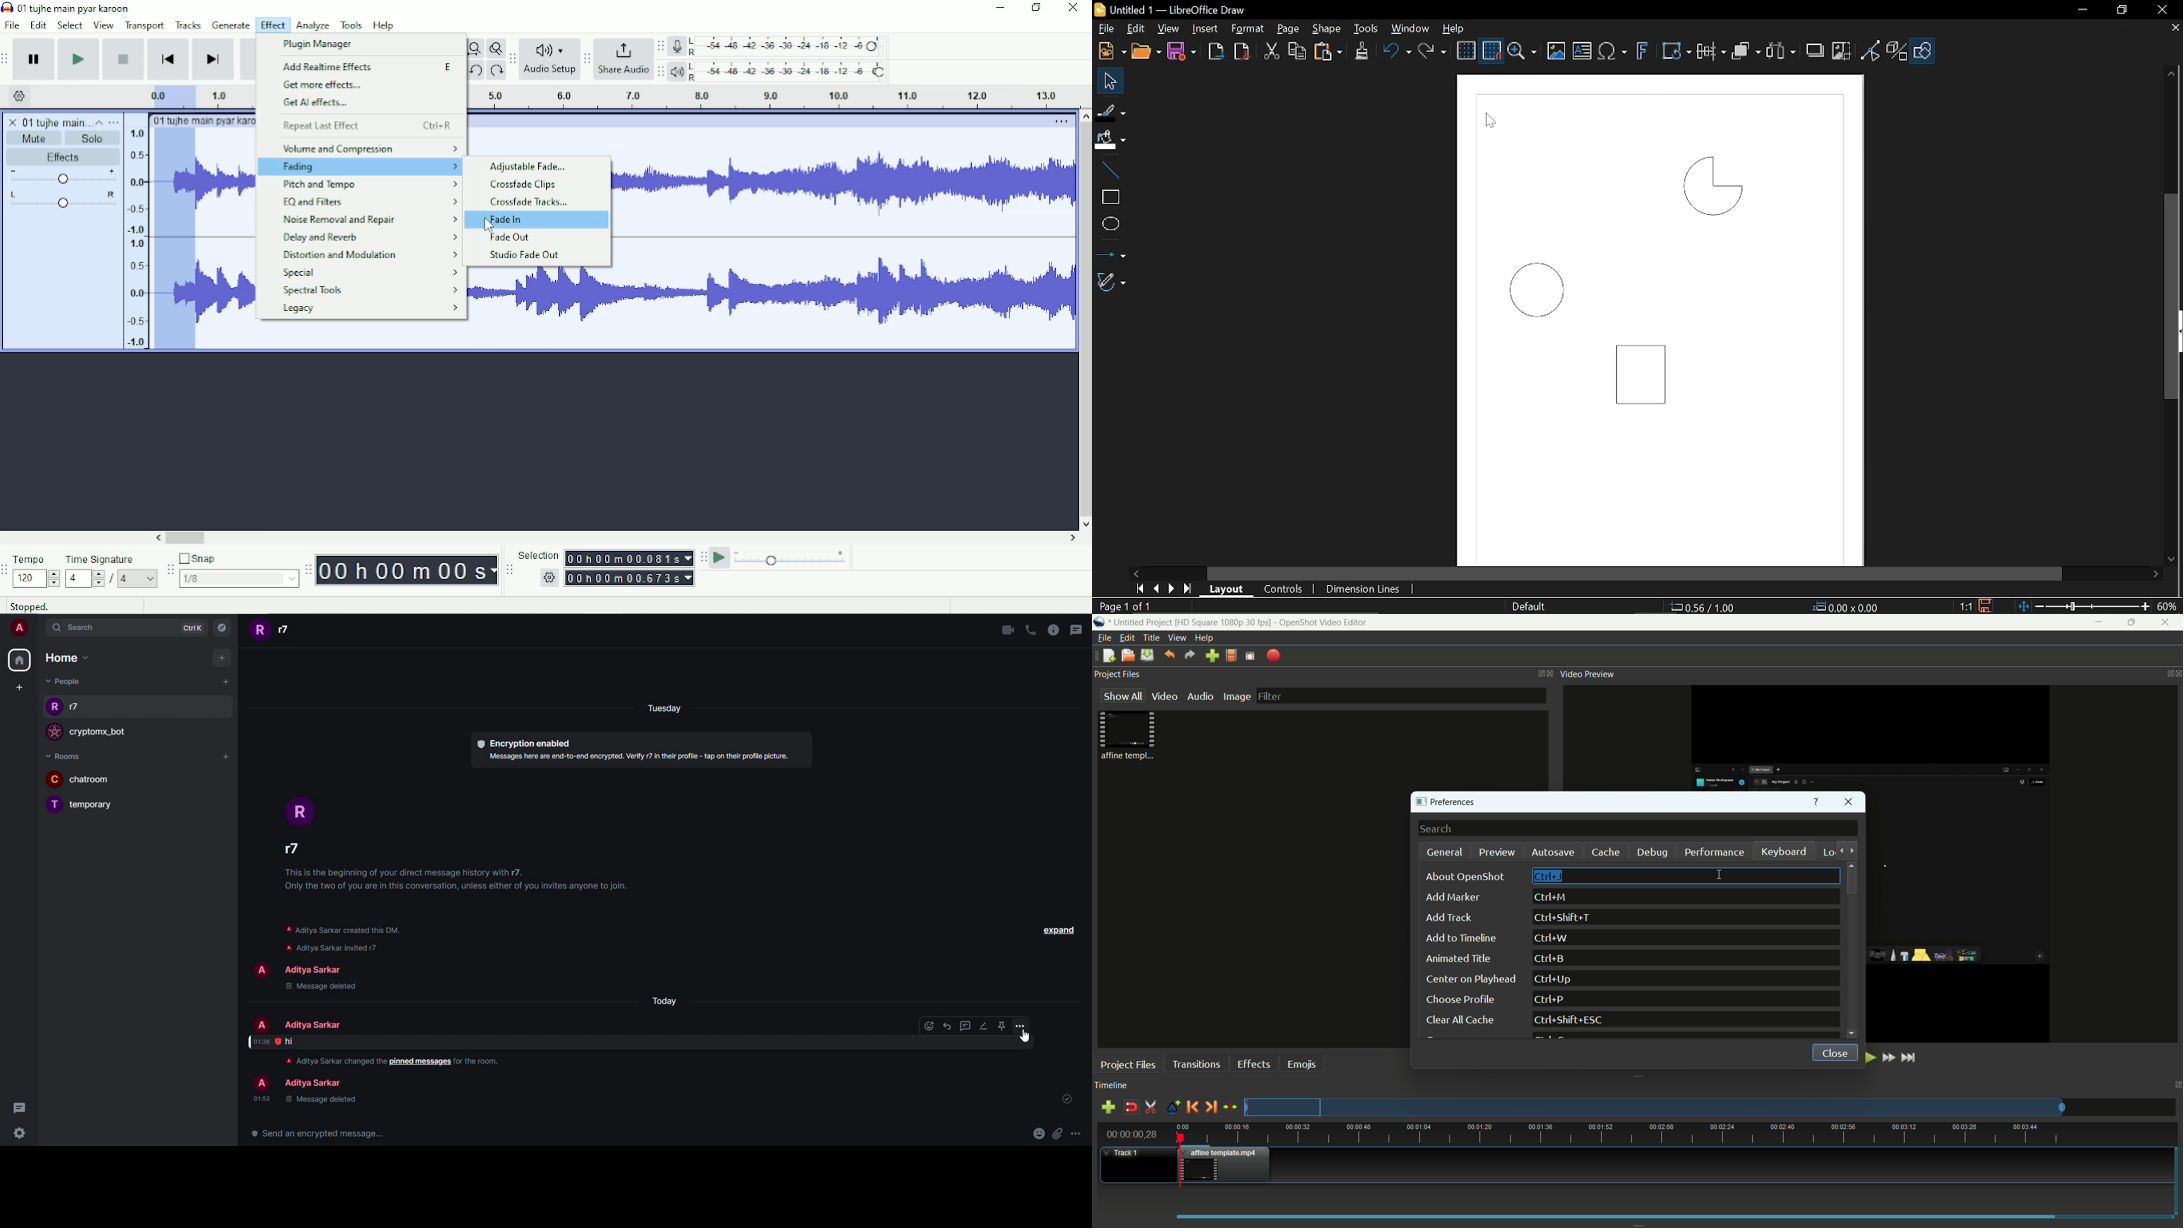 This screenshot has height=1232, width=2184. What do you see at coordinates (1106, 27) in the screenshot?
I see `File` at bounding box center [1106, 27].